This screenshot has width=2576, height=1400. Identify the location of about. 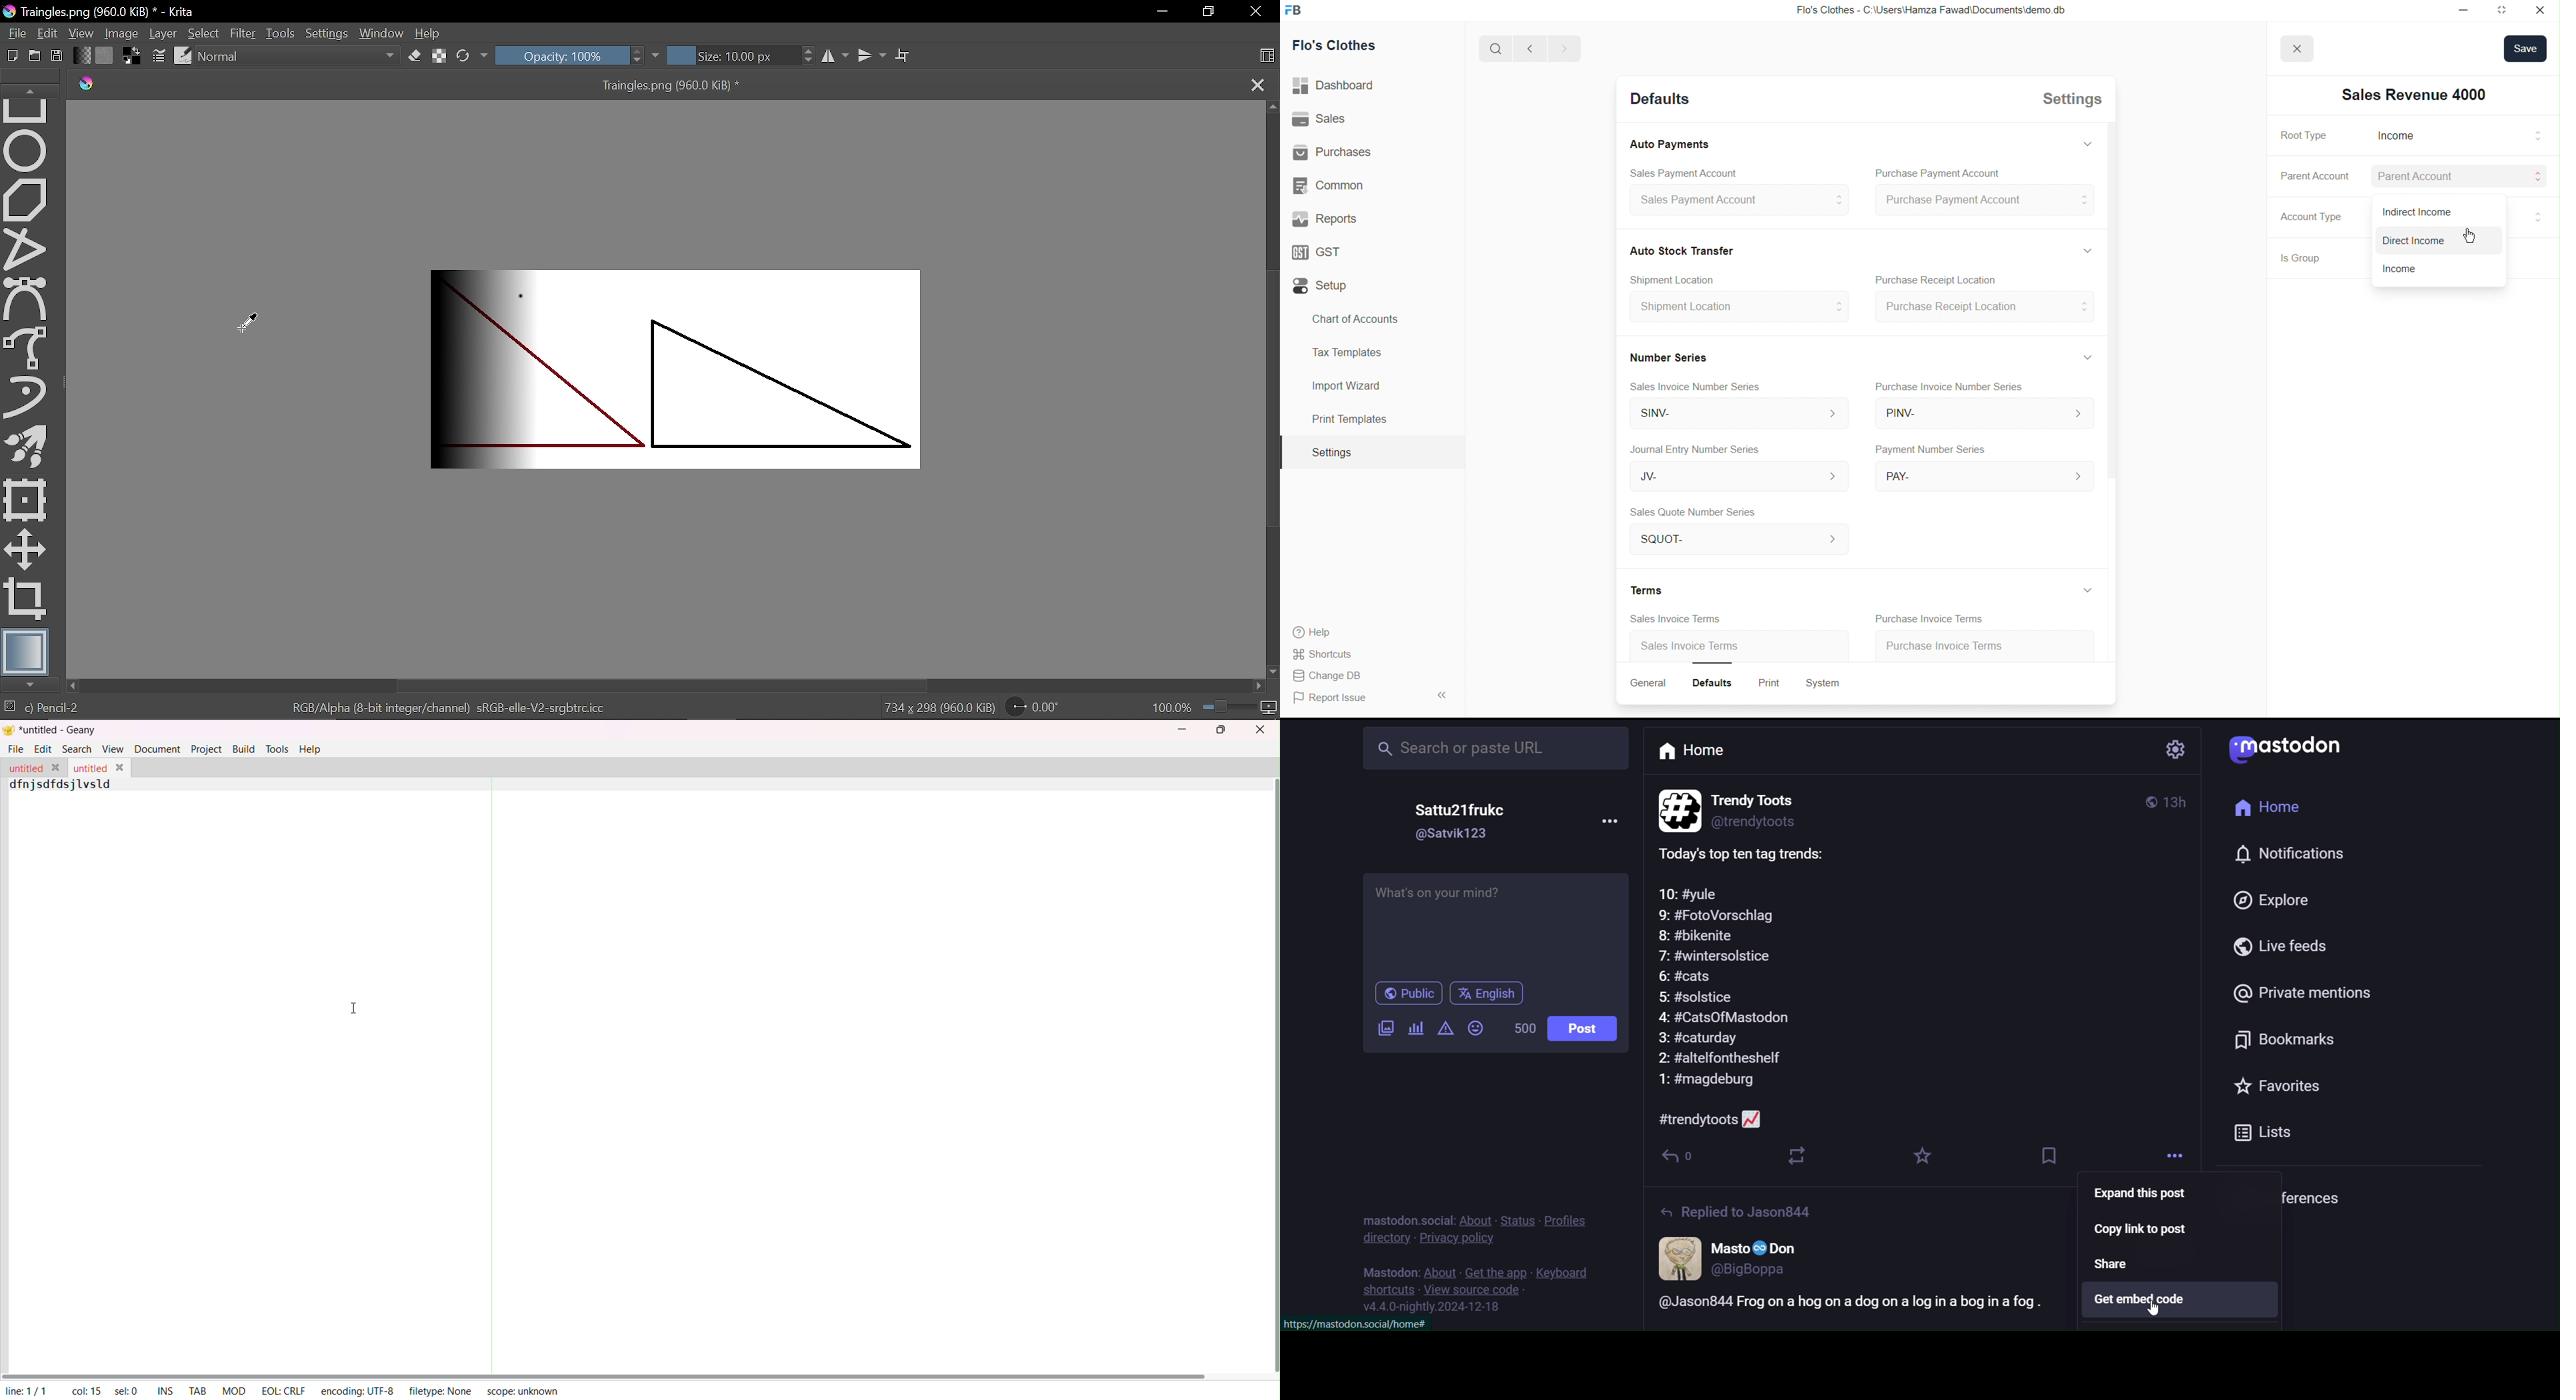
(1476, 1218).